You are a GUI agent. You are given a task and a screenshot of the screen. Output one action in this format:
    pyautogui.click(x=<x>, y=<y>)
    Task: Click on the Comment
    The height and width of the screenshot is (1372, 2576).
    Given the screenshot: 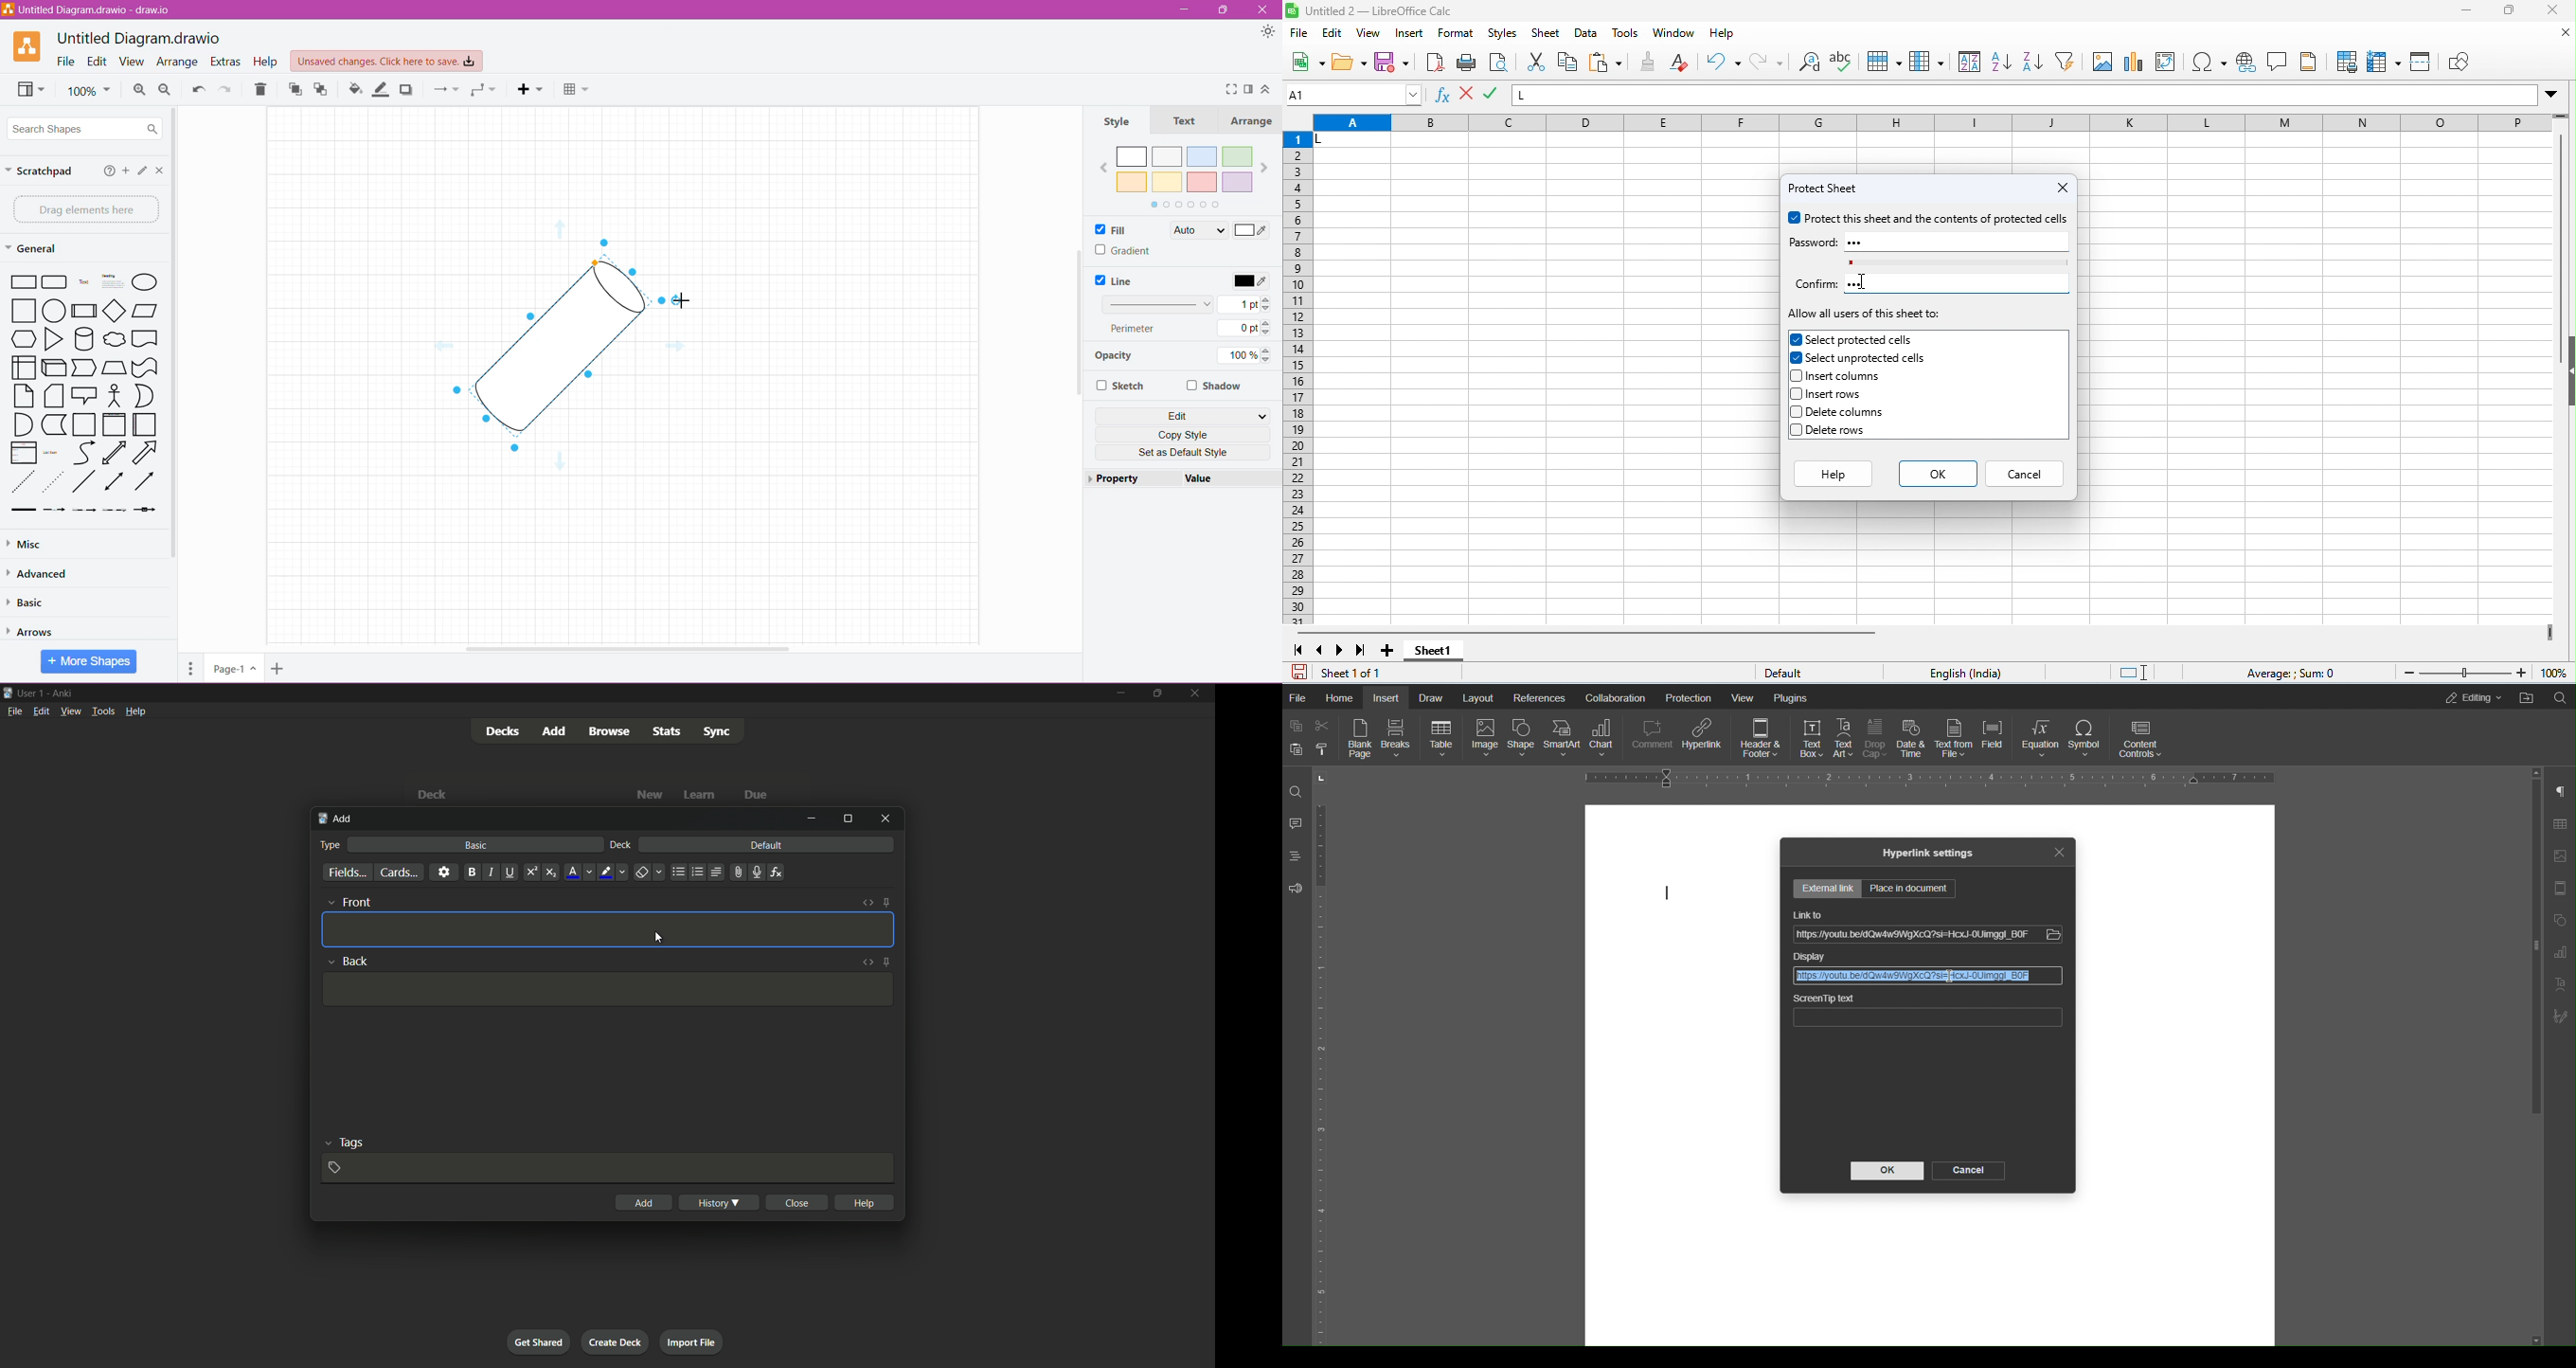 What is the action you would take?
    pyautogui.click(x=1649, y=738)
    